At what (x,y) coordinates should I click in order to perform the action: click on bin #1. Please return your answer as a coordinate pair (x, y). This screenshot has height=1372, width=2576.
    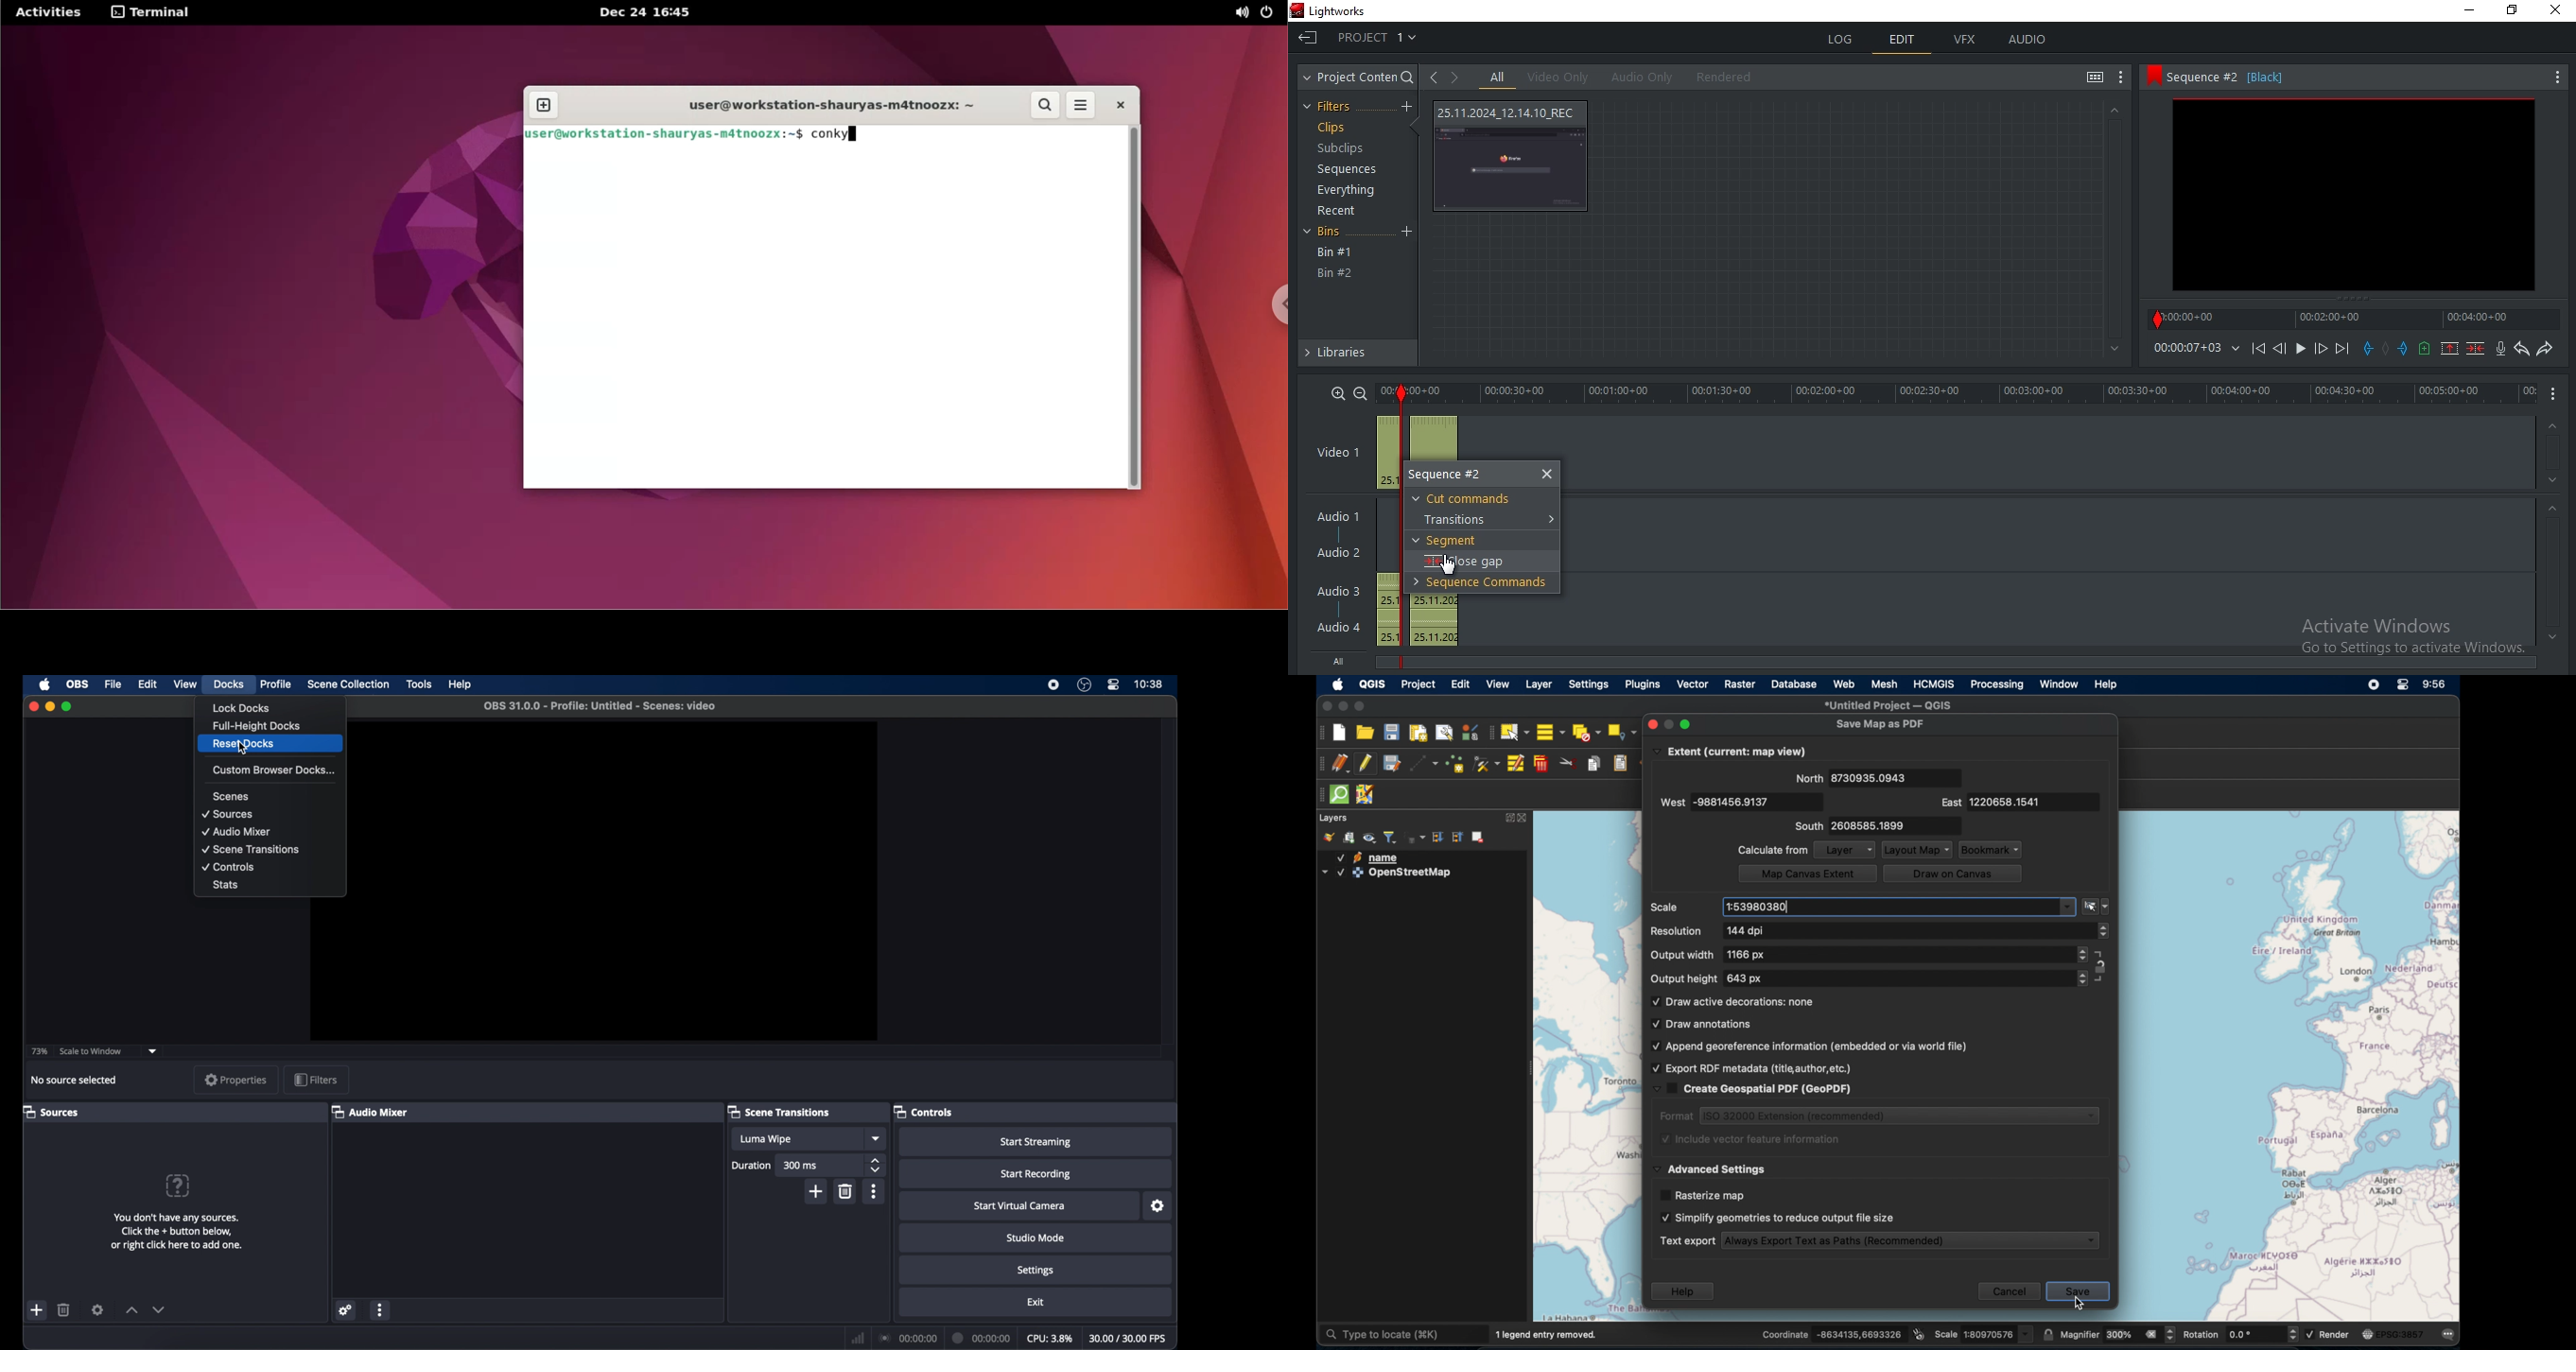
    Looking at the image, I should click on (1335, 252).